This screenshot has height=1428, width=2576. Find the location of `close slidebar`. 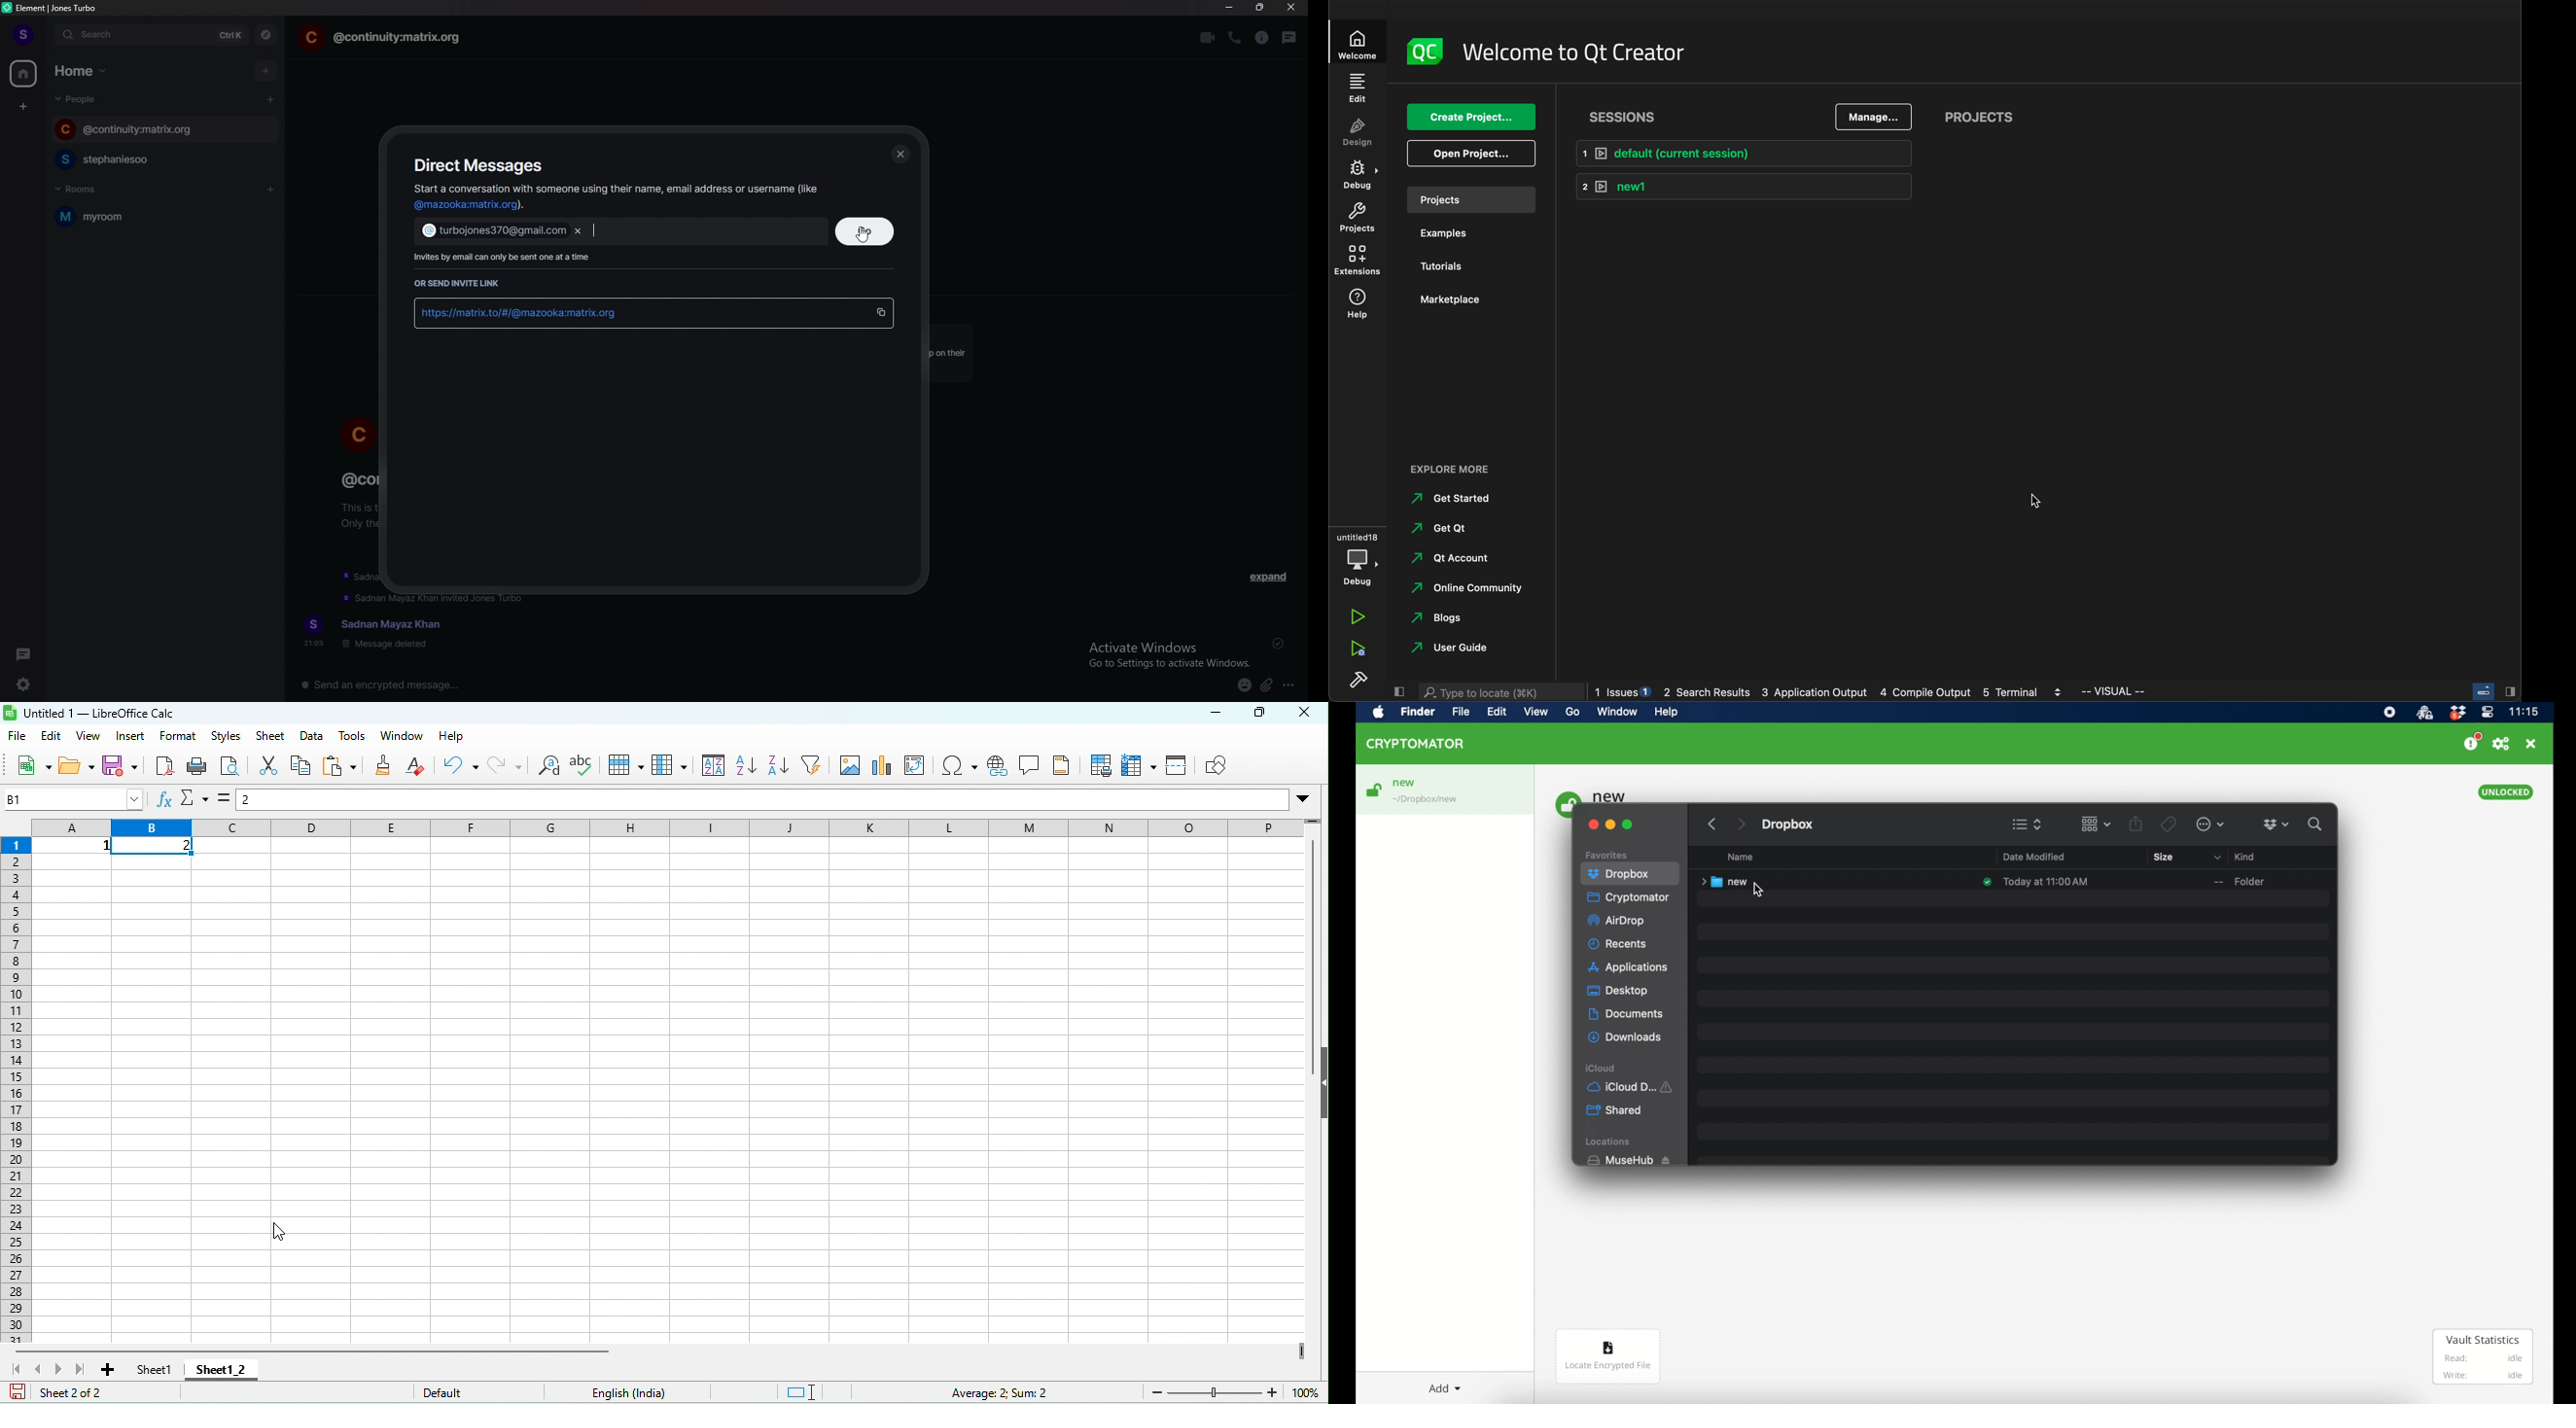

close slidebar is located at coordinates (2496, 693).